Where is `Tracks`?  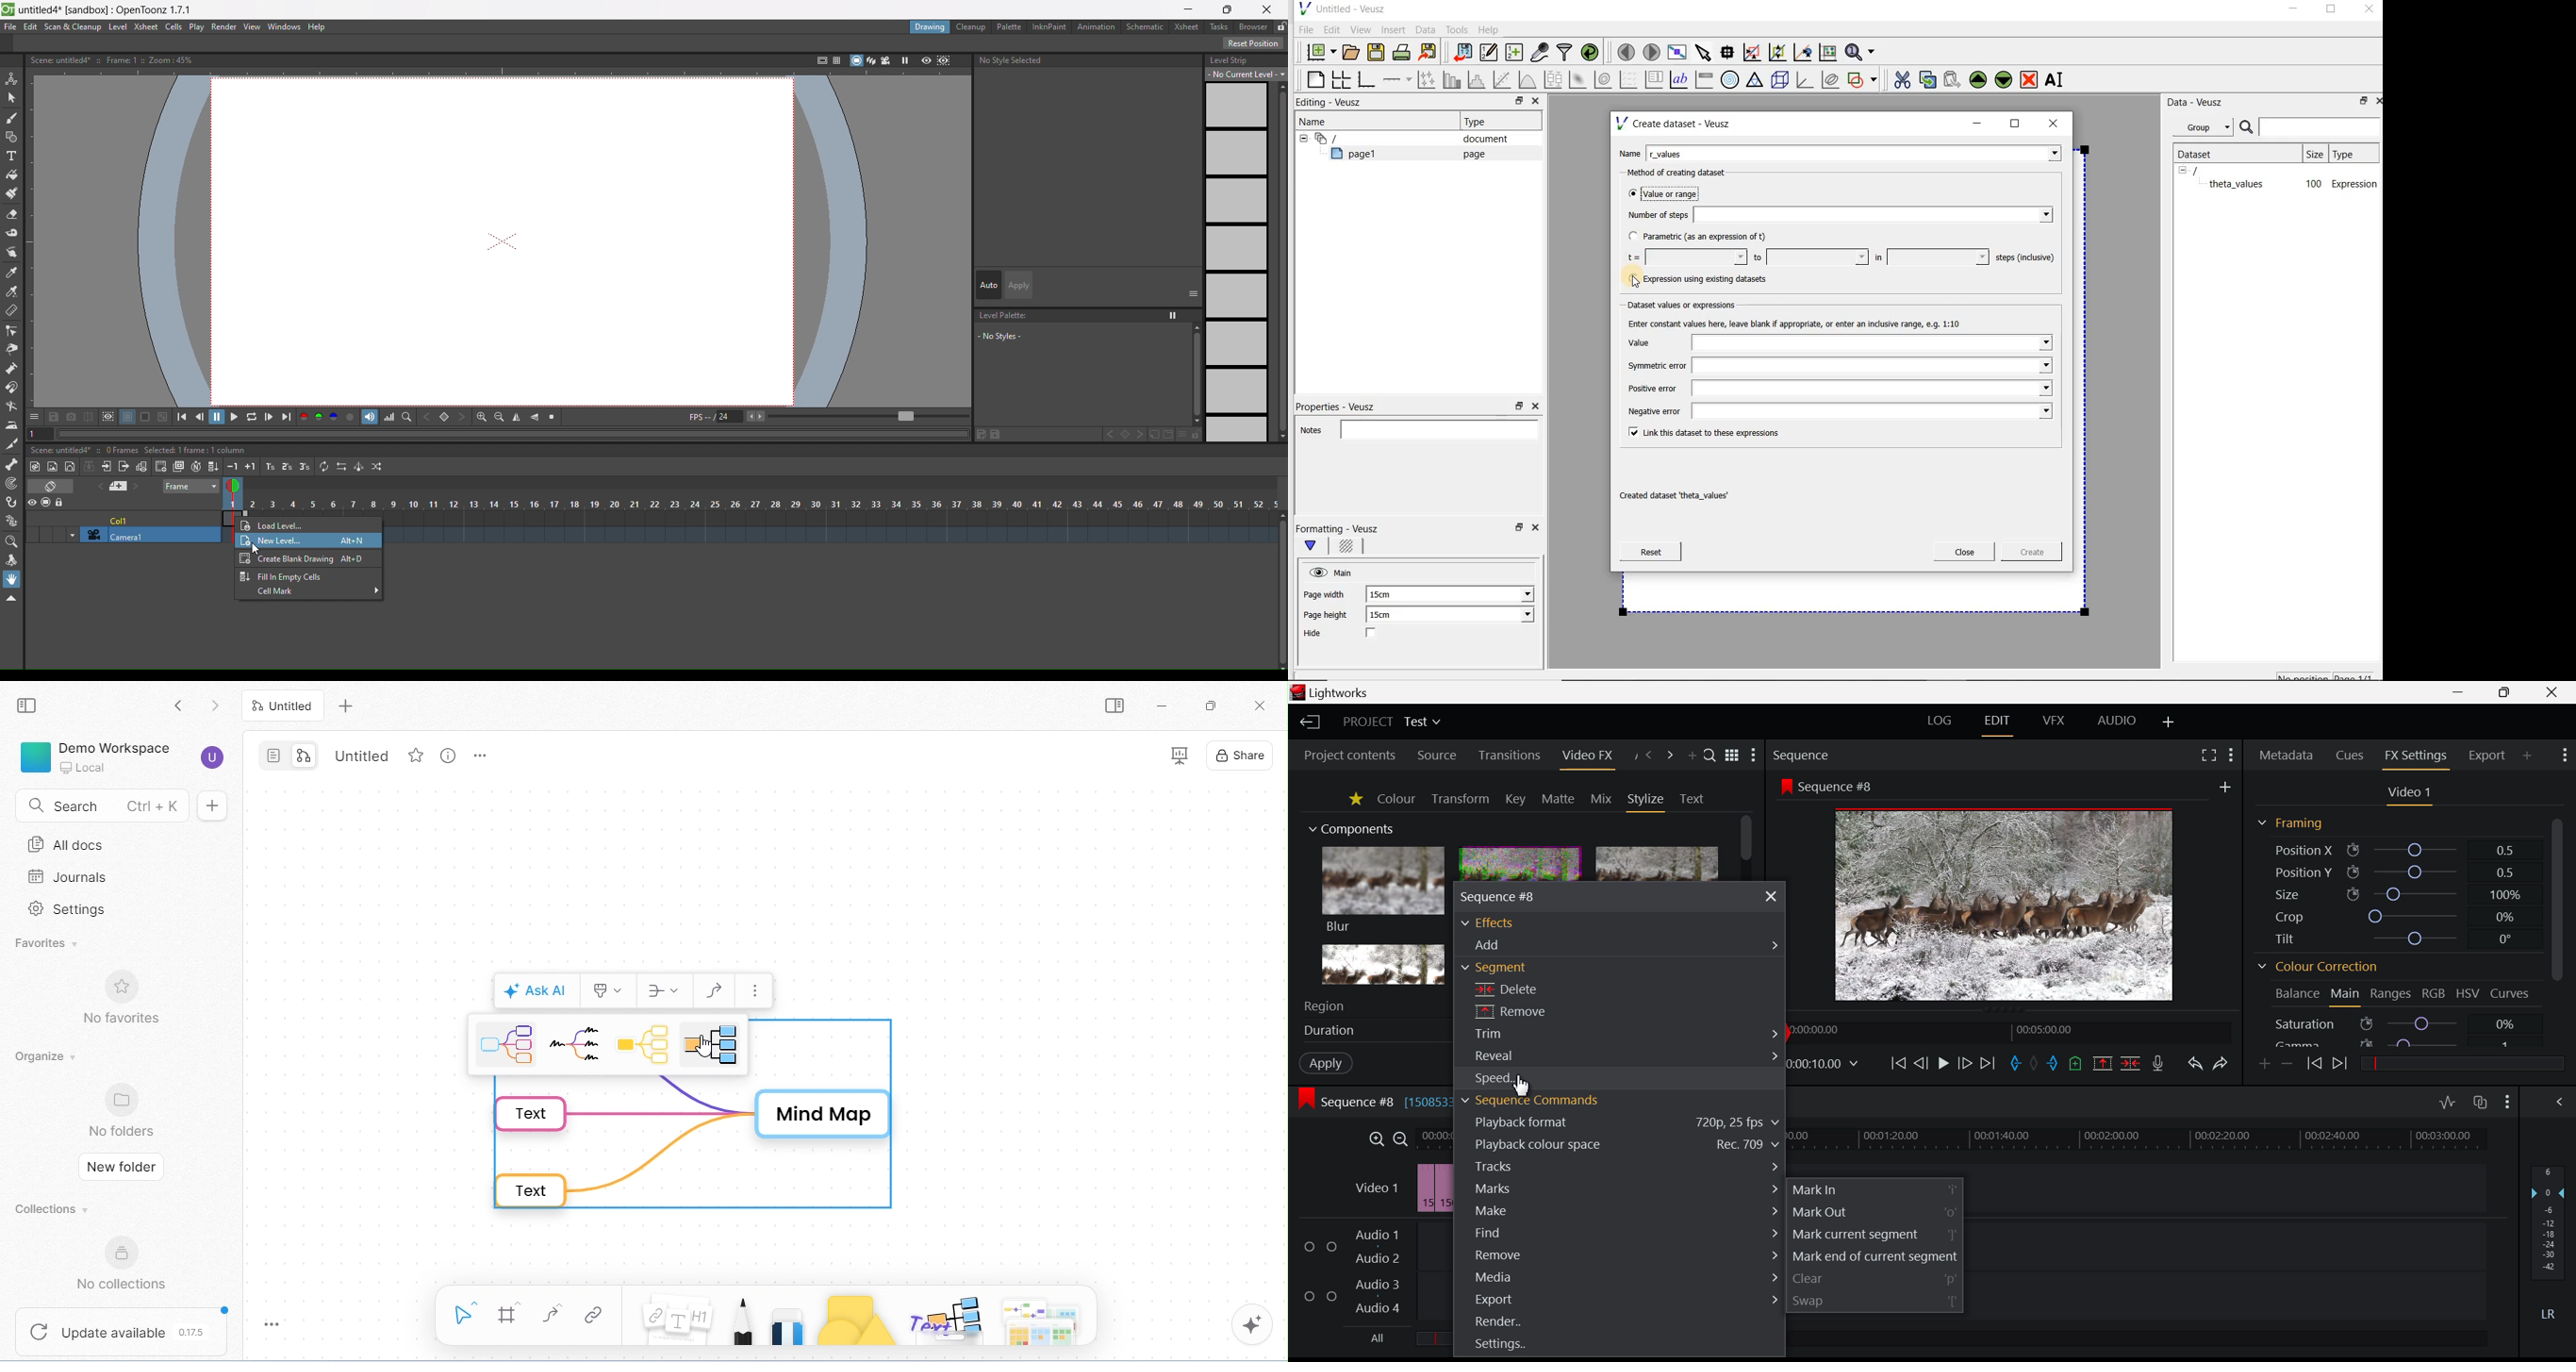 Tracks is located at coordinates (1621, 1166).